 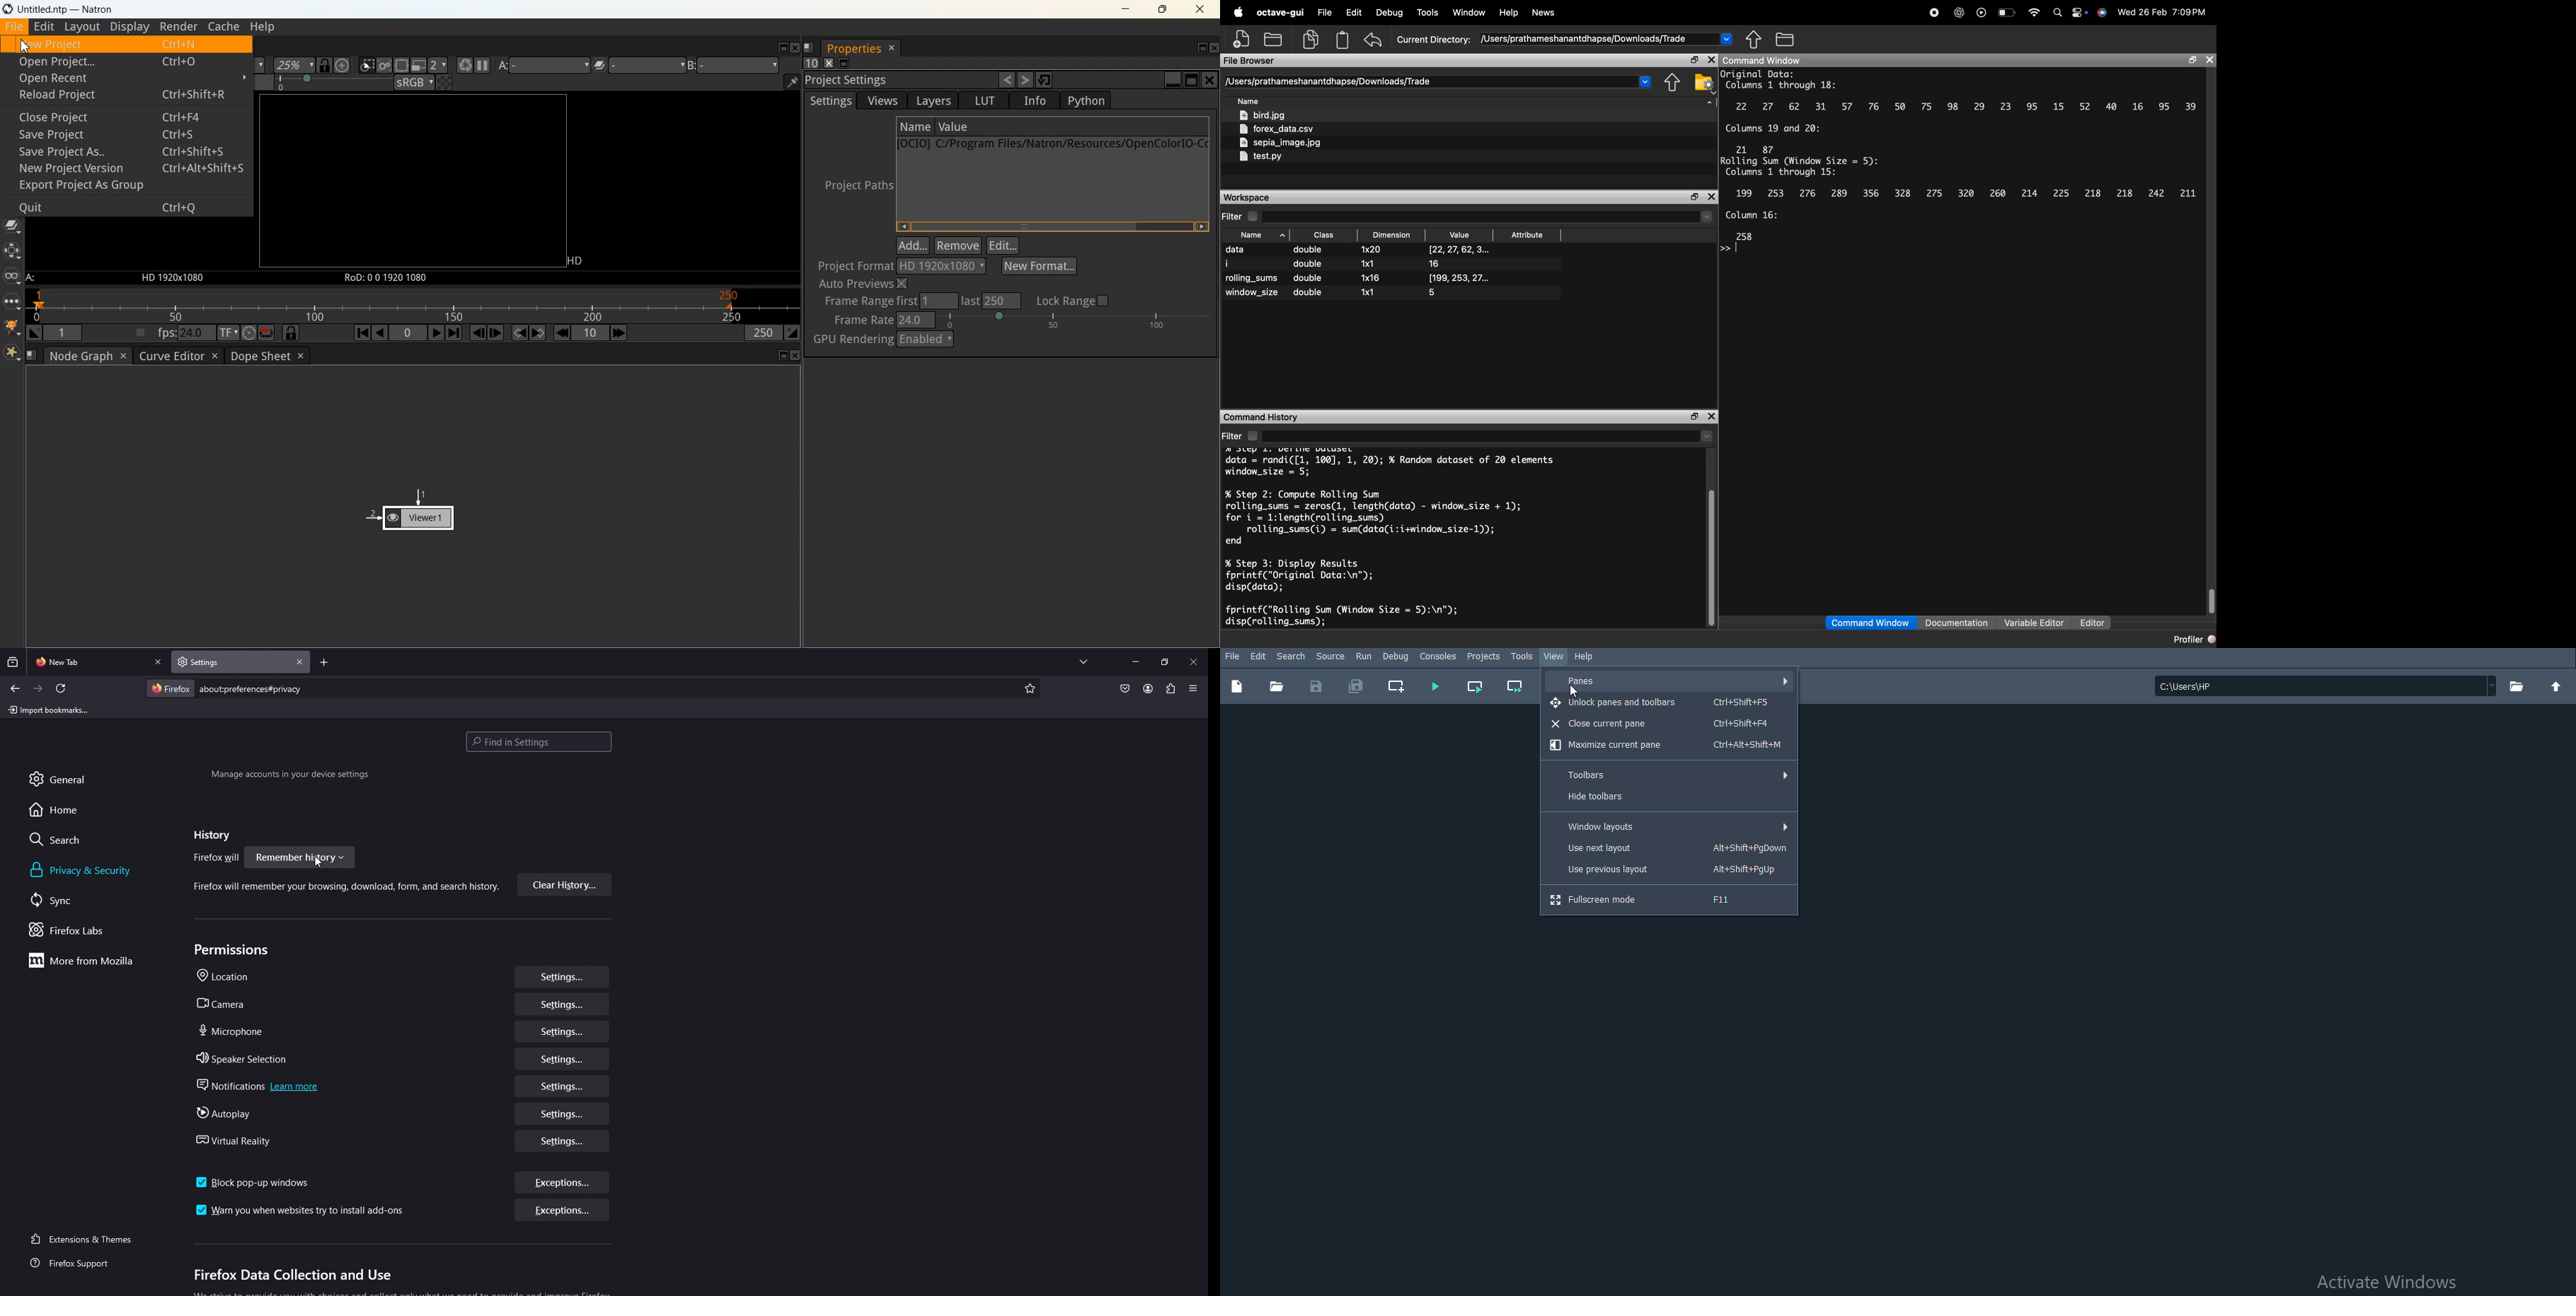 What do you see at coordinates (1738, 247) in the screenshot?
I see `cursor` at bounding box center [1738, 247].